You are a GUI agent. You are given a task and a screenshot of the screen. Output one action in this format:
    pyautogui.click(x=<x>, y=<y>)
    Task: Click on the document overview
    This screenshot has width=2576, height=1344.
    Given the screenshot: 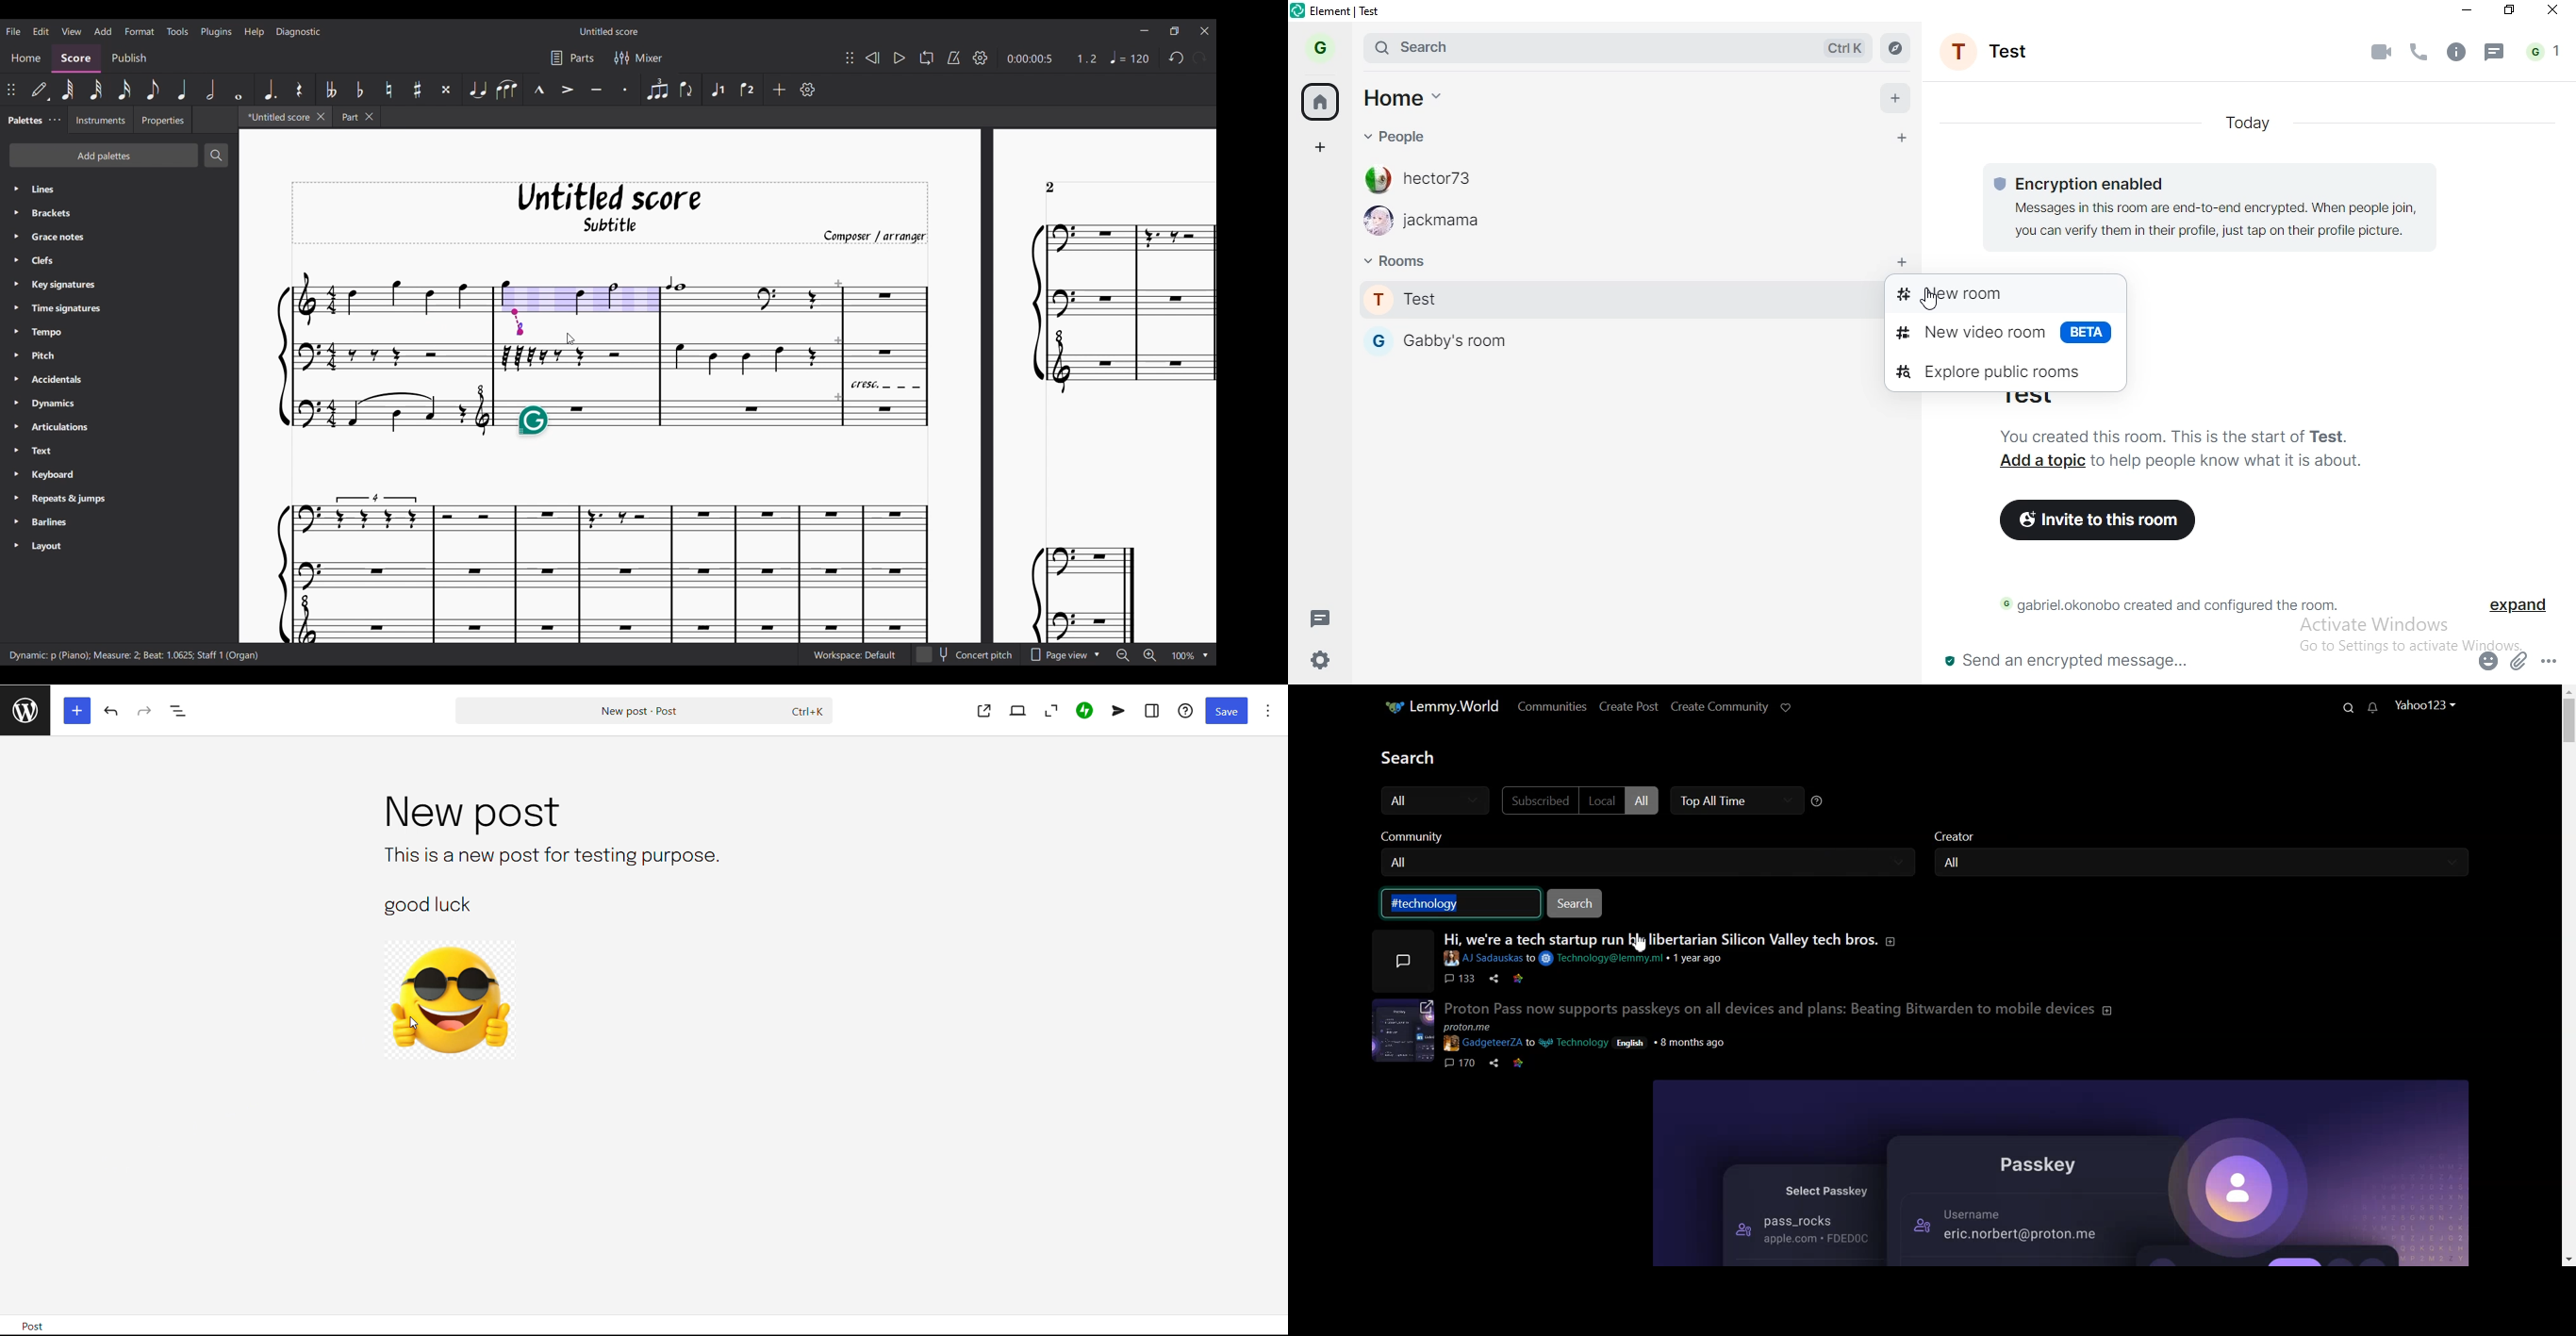 What is the action you would take?
    pyautogui.click(x=178, y=712)
    